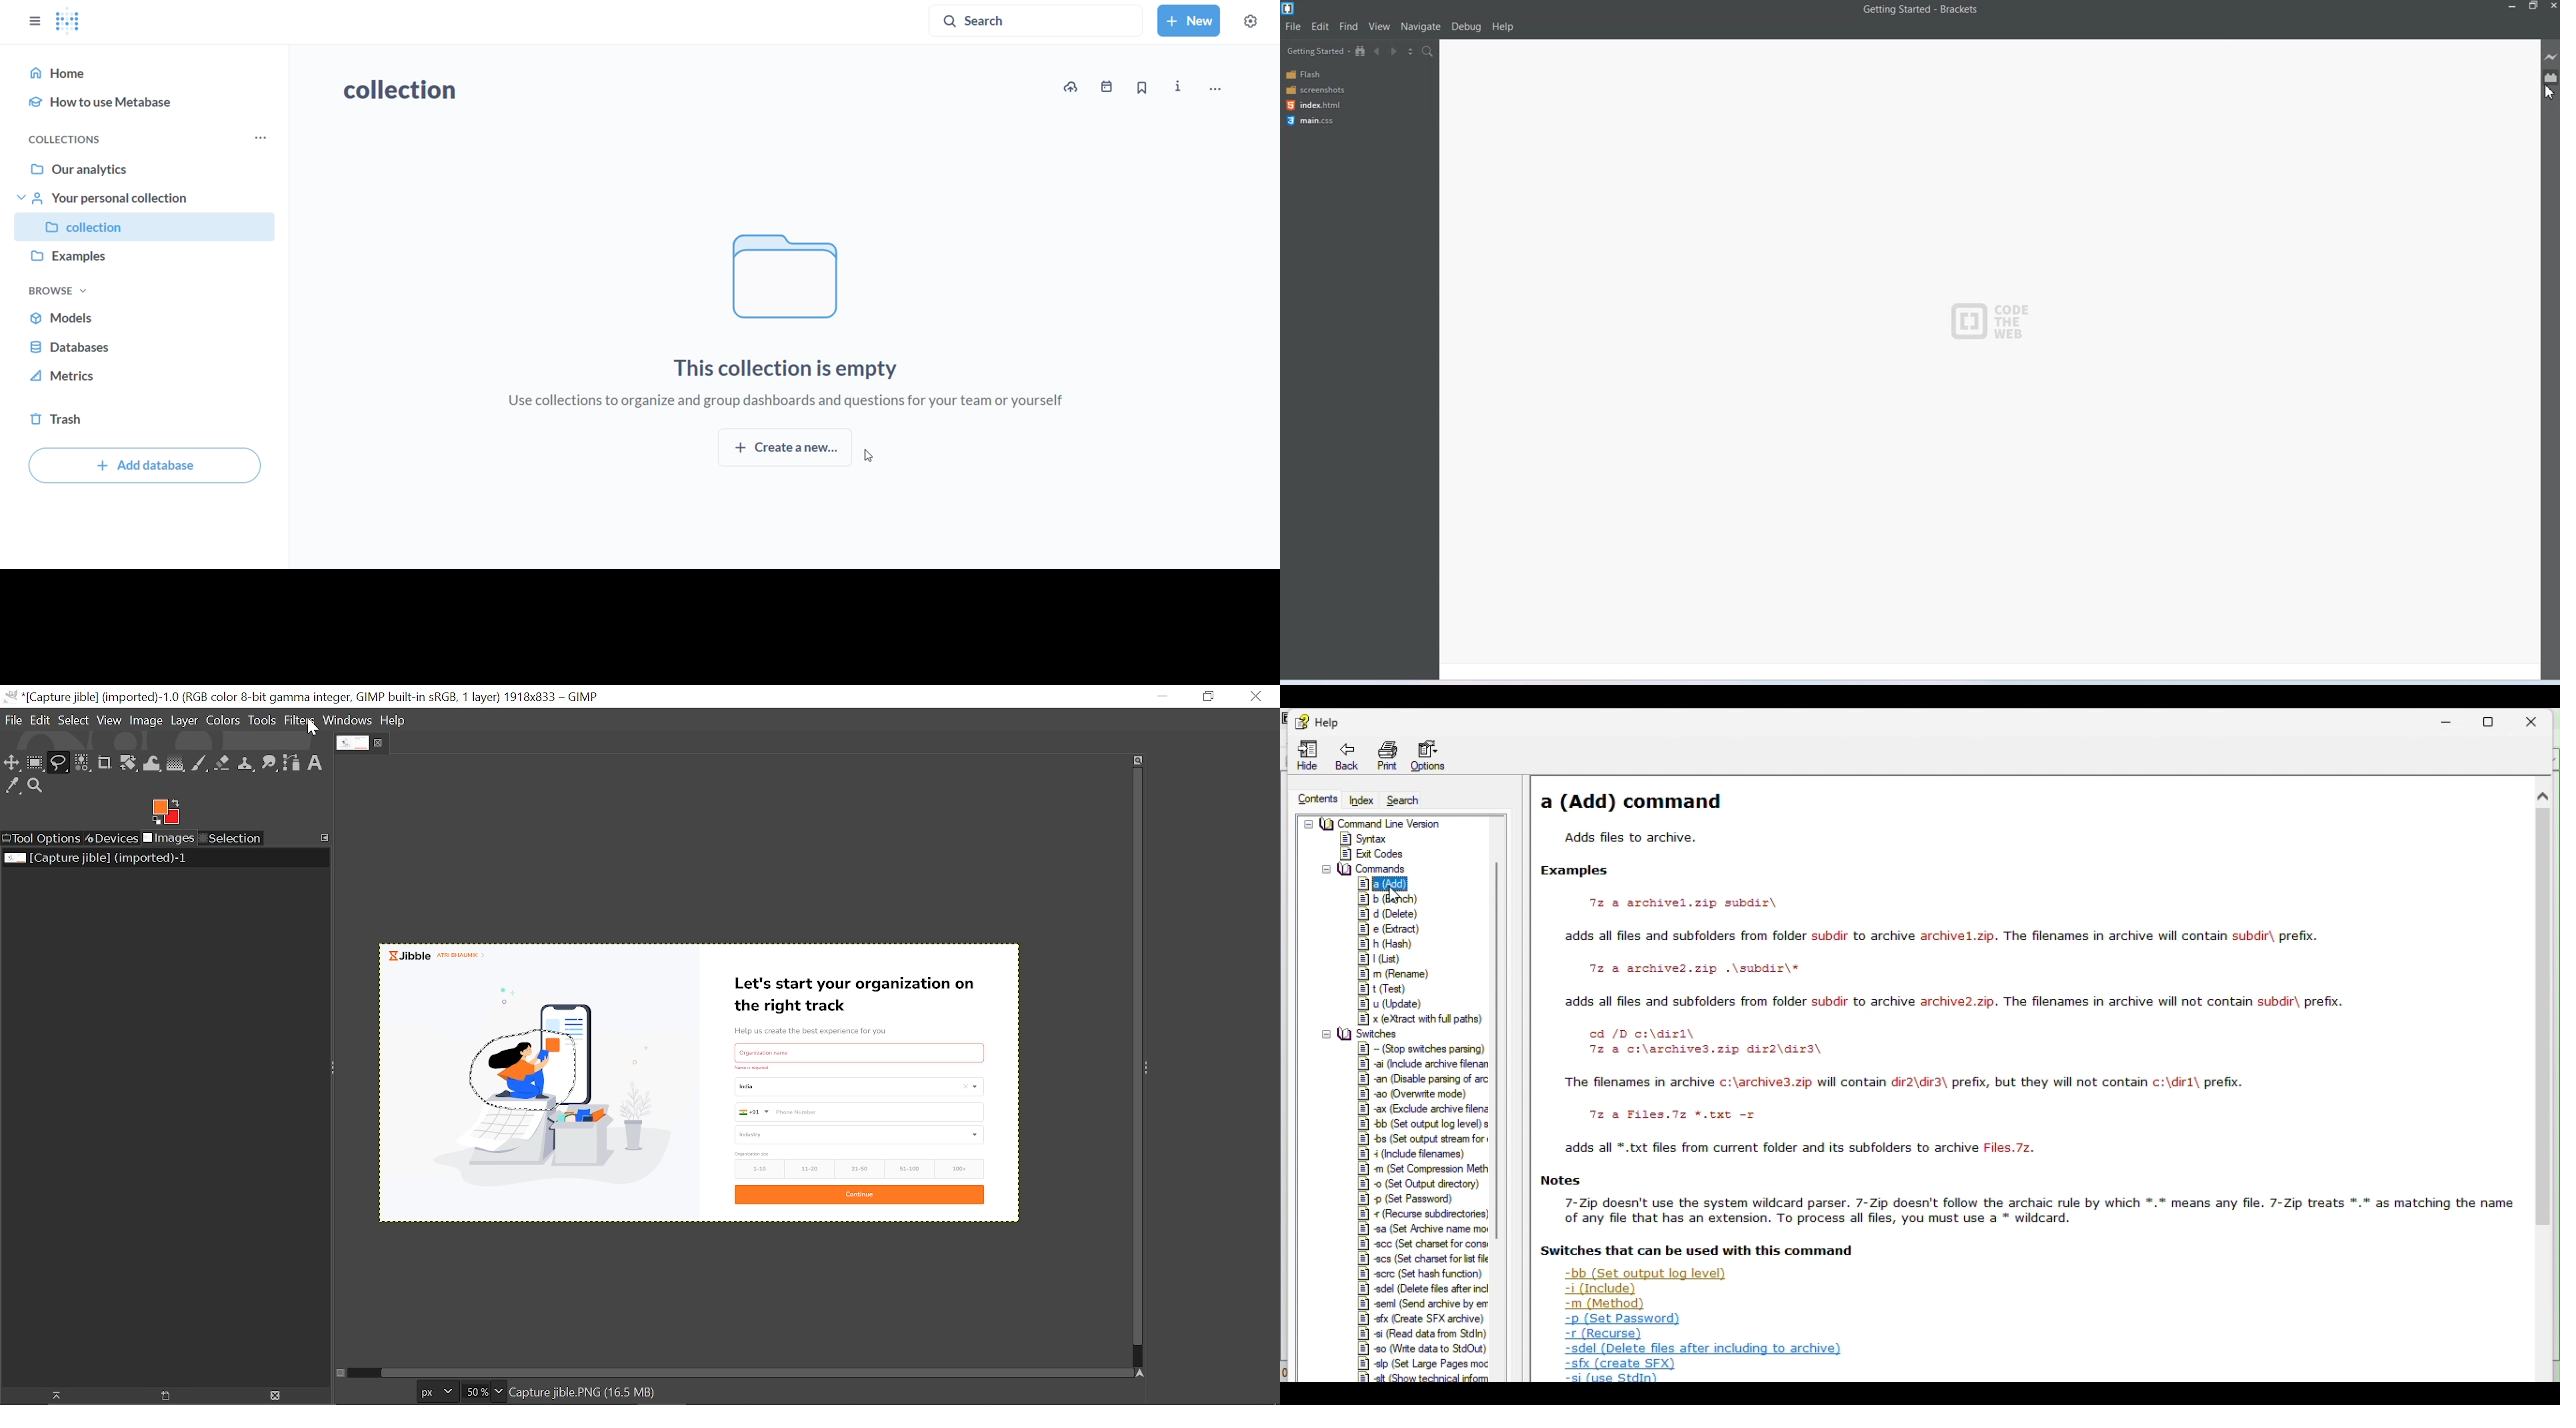  I want to click on Close, so click(1256, 696).